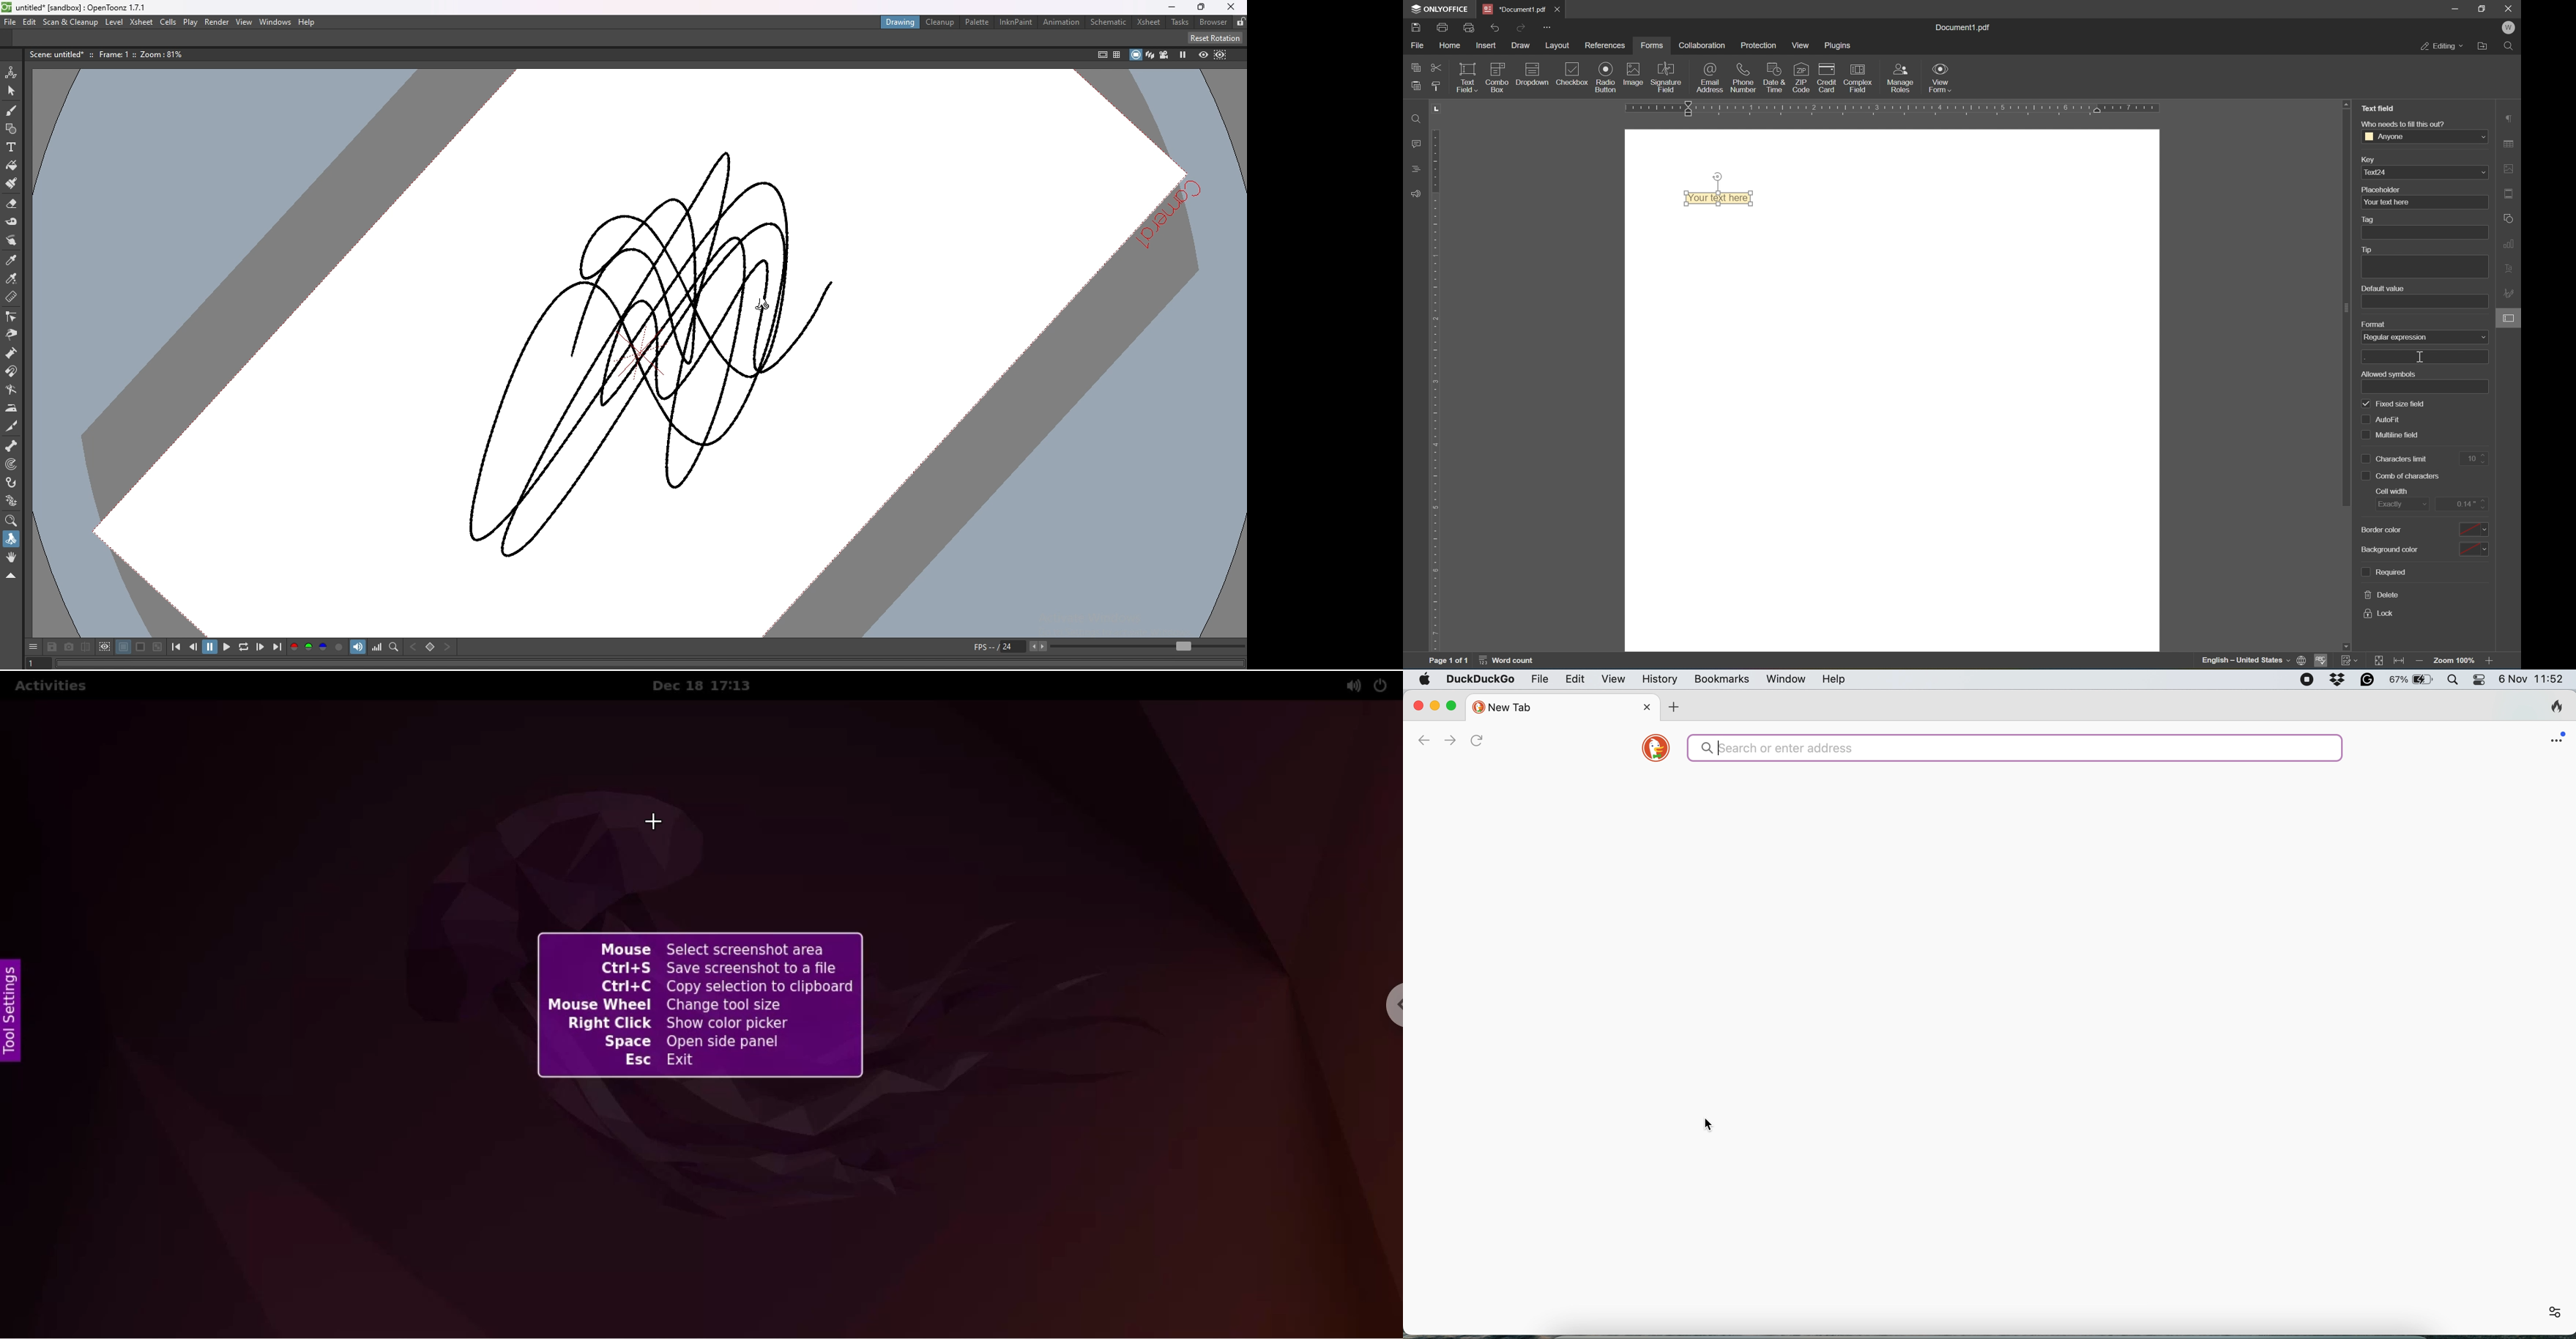  What do you see at coordinates (2395, 458) in the screenshot?
I see `characters limits` at bounding box center [2395, 458].